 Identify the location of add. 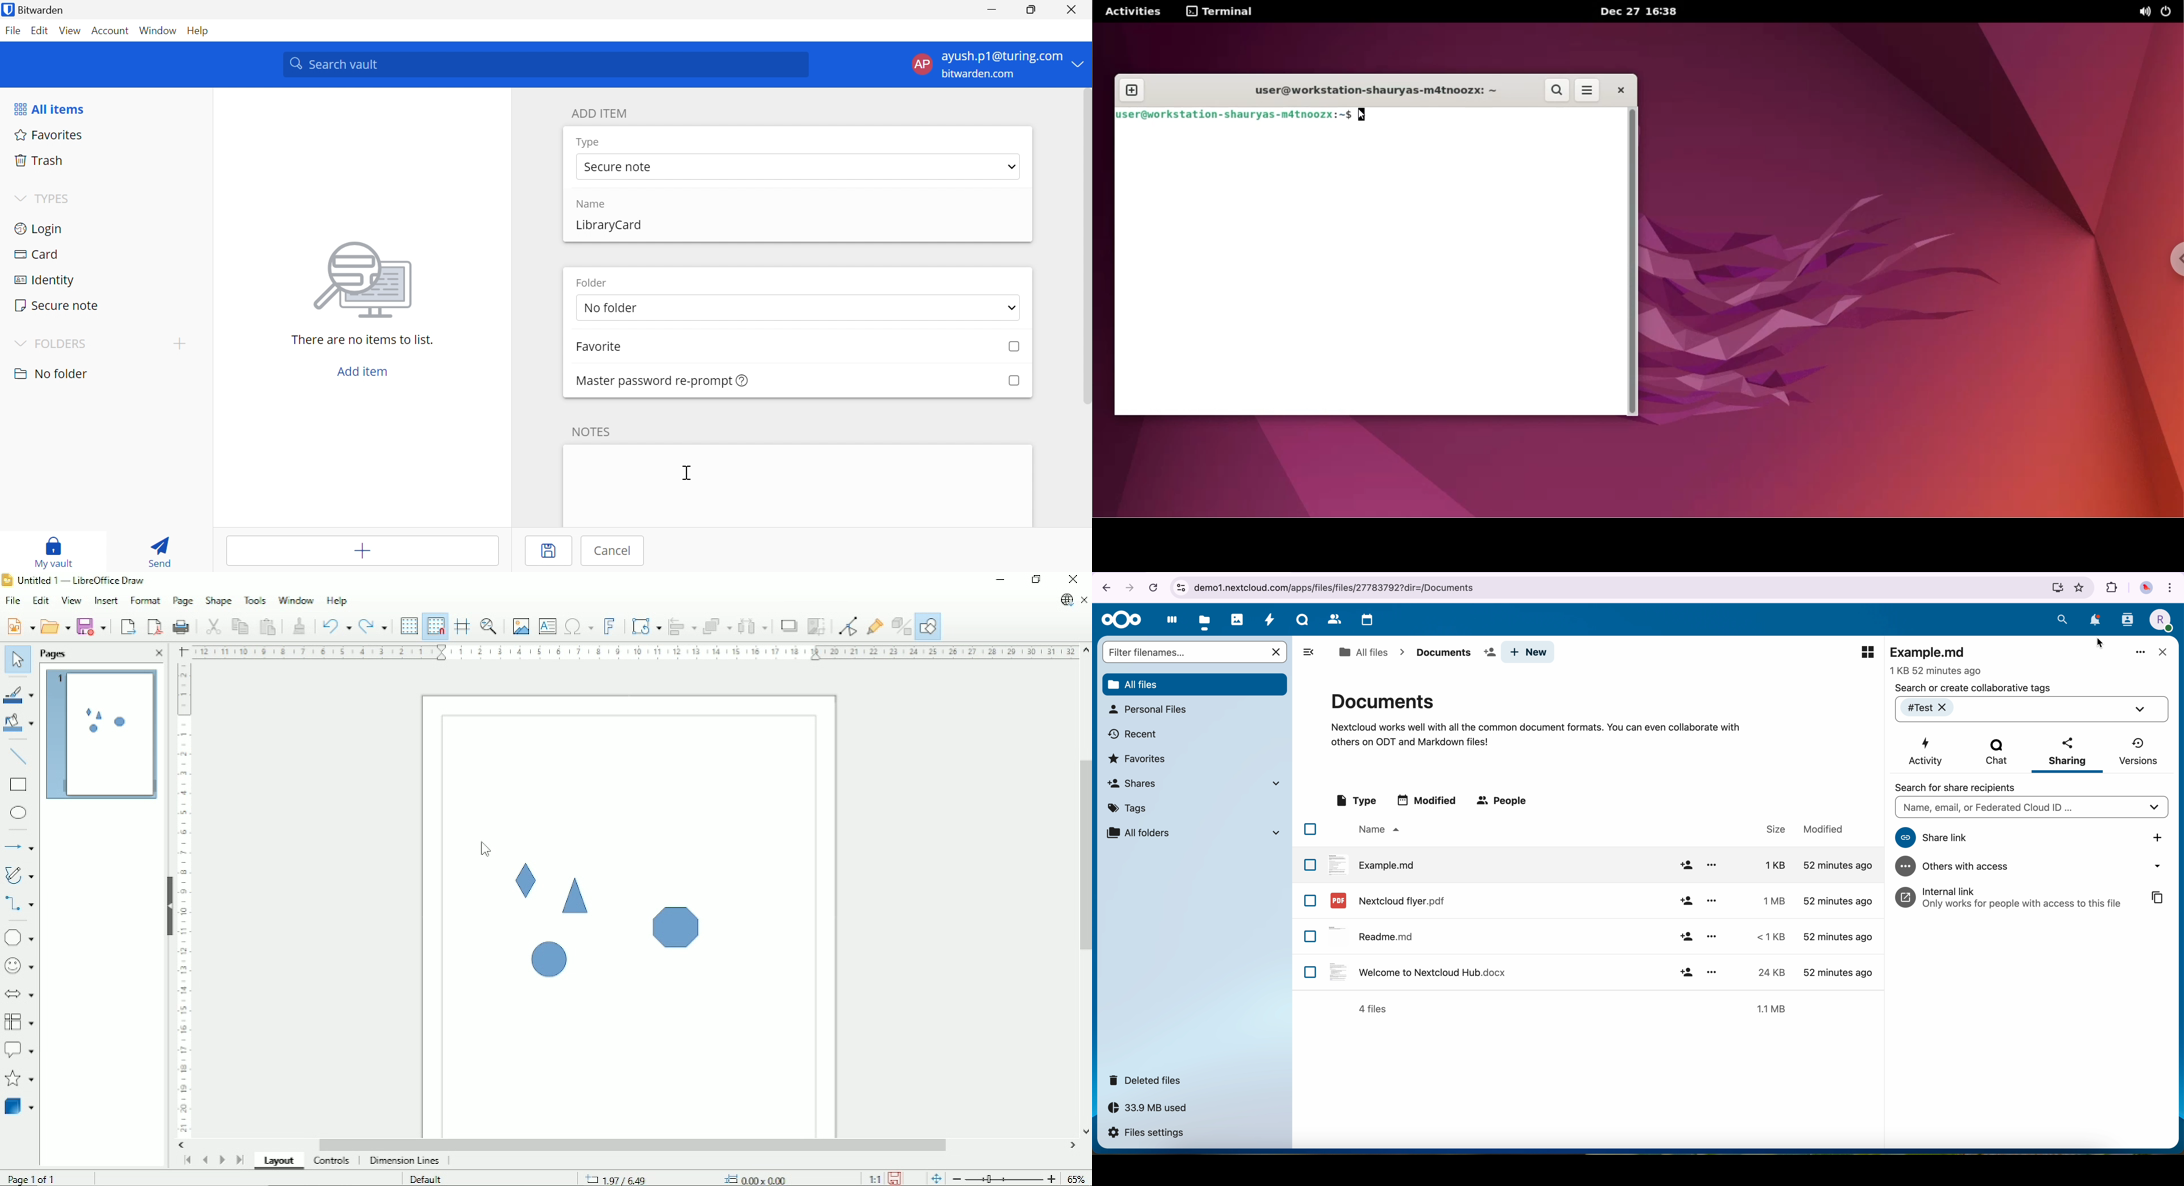
(1686, 902).